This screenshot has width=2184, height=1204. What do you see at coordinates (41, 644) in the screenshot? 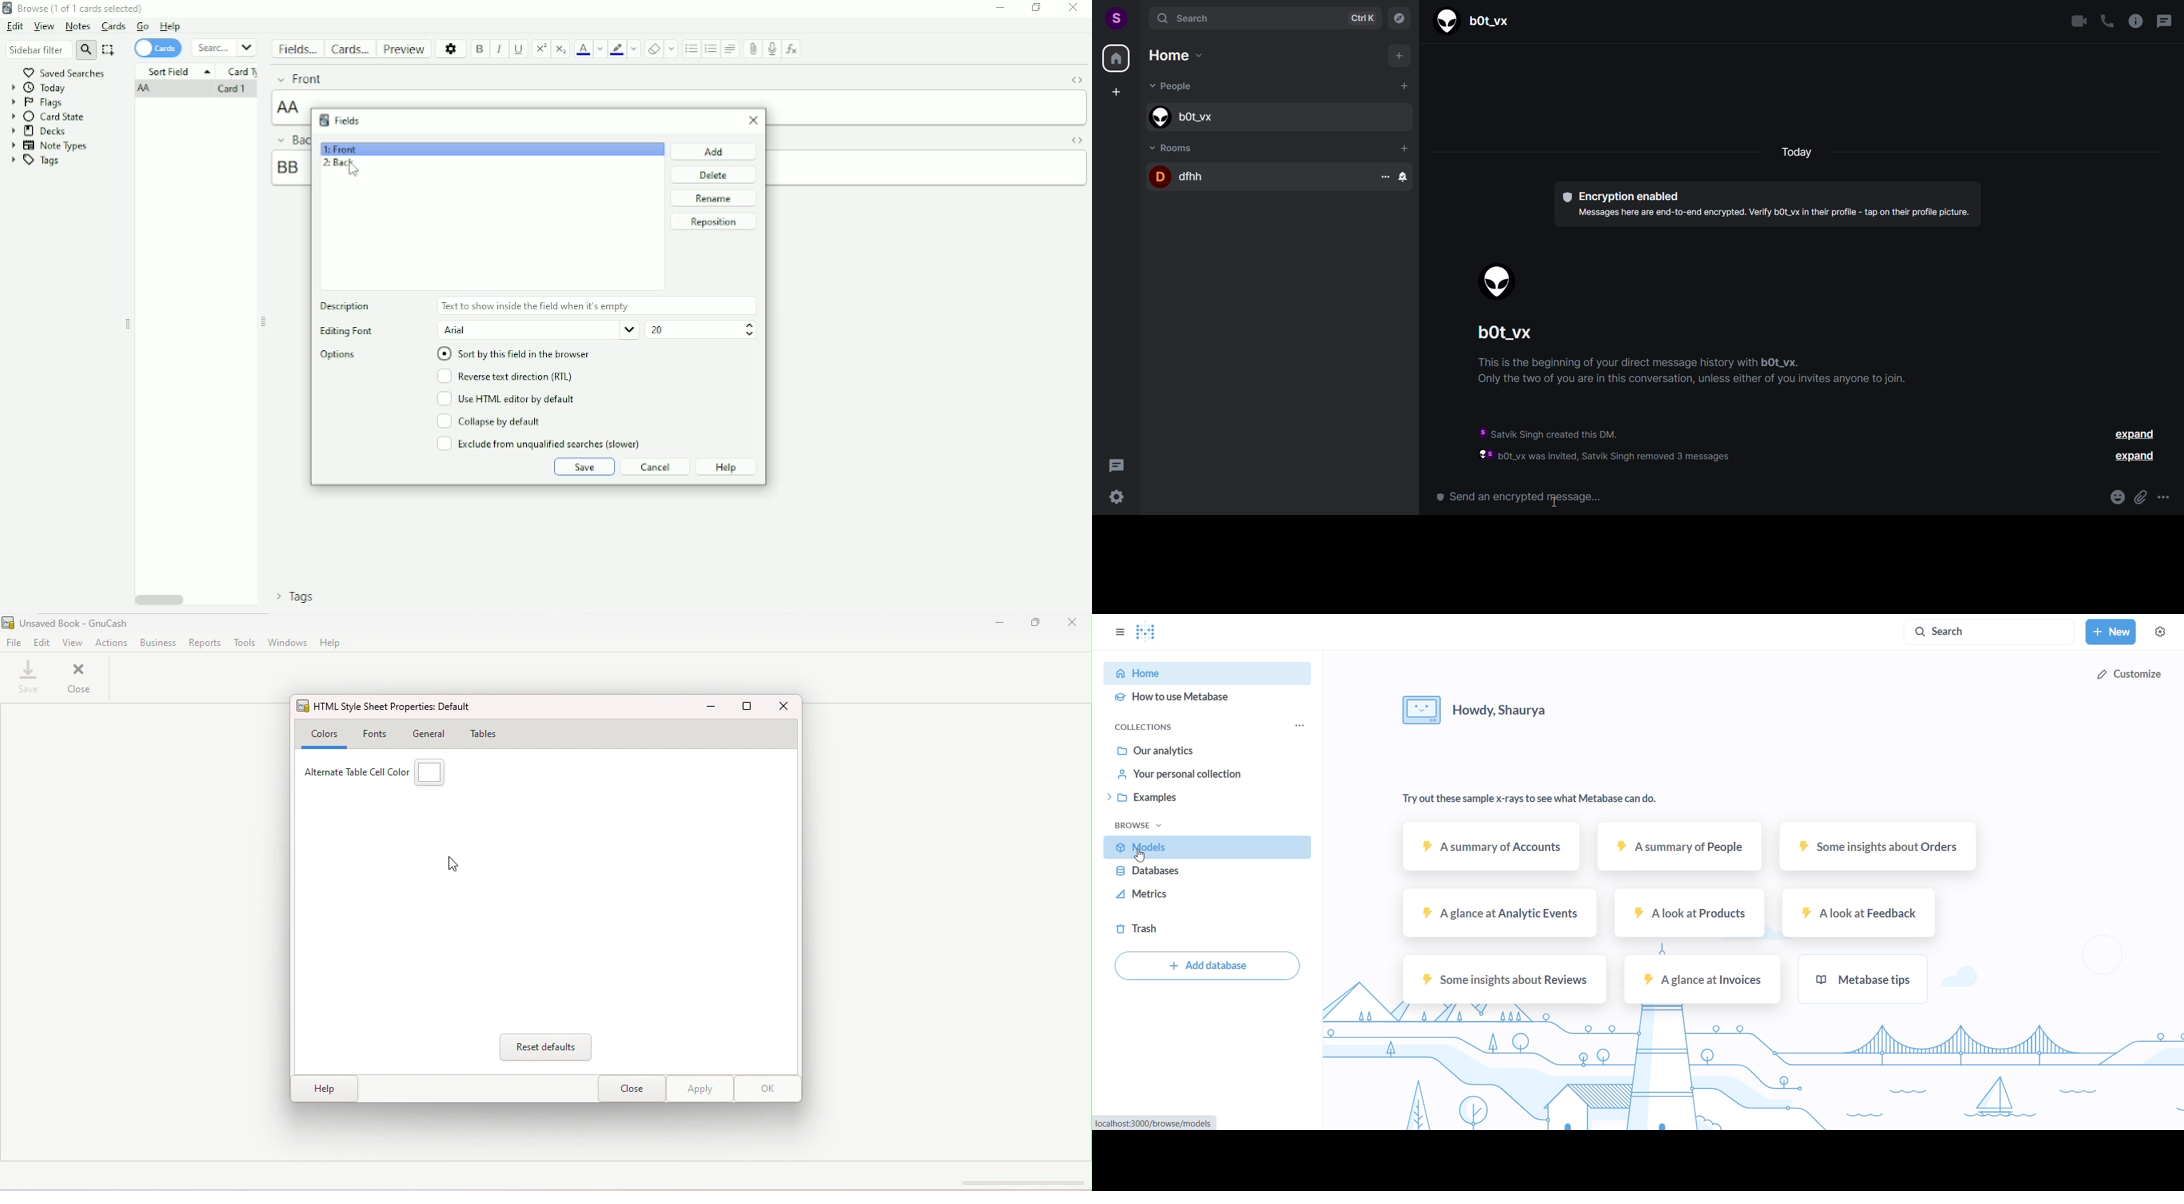
I see `Edit` at bounding box center [41, 644].